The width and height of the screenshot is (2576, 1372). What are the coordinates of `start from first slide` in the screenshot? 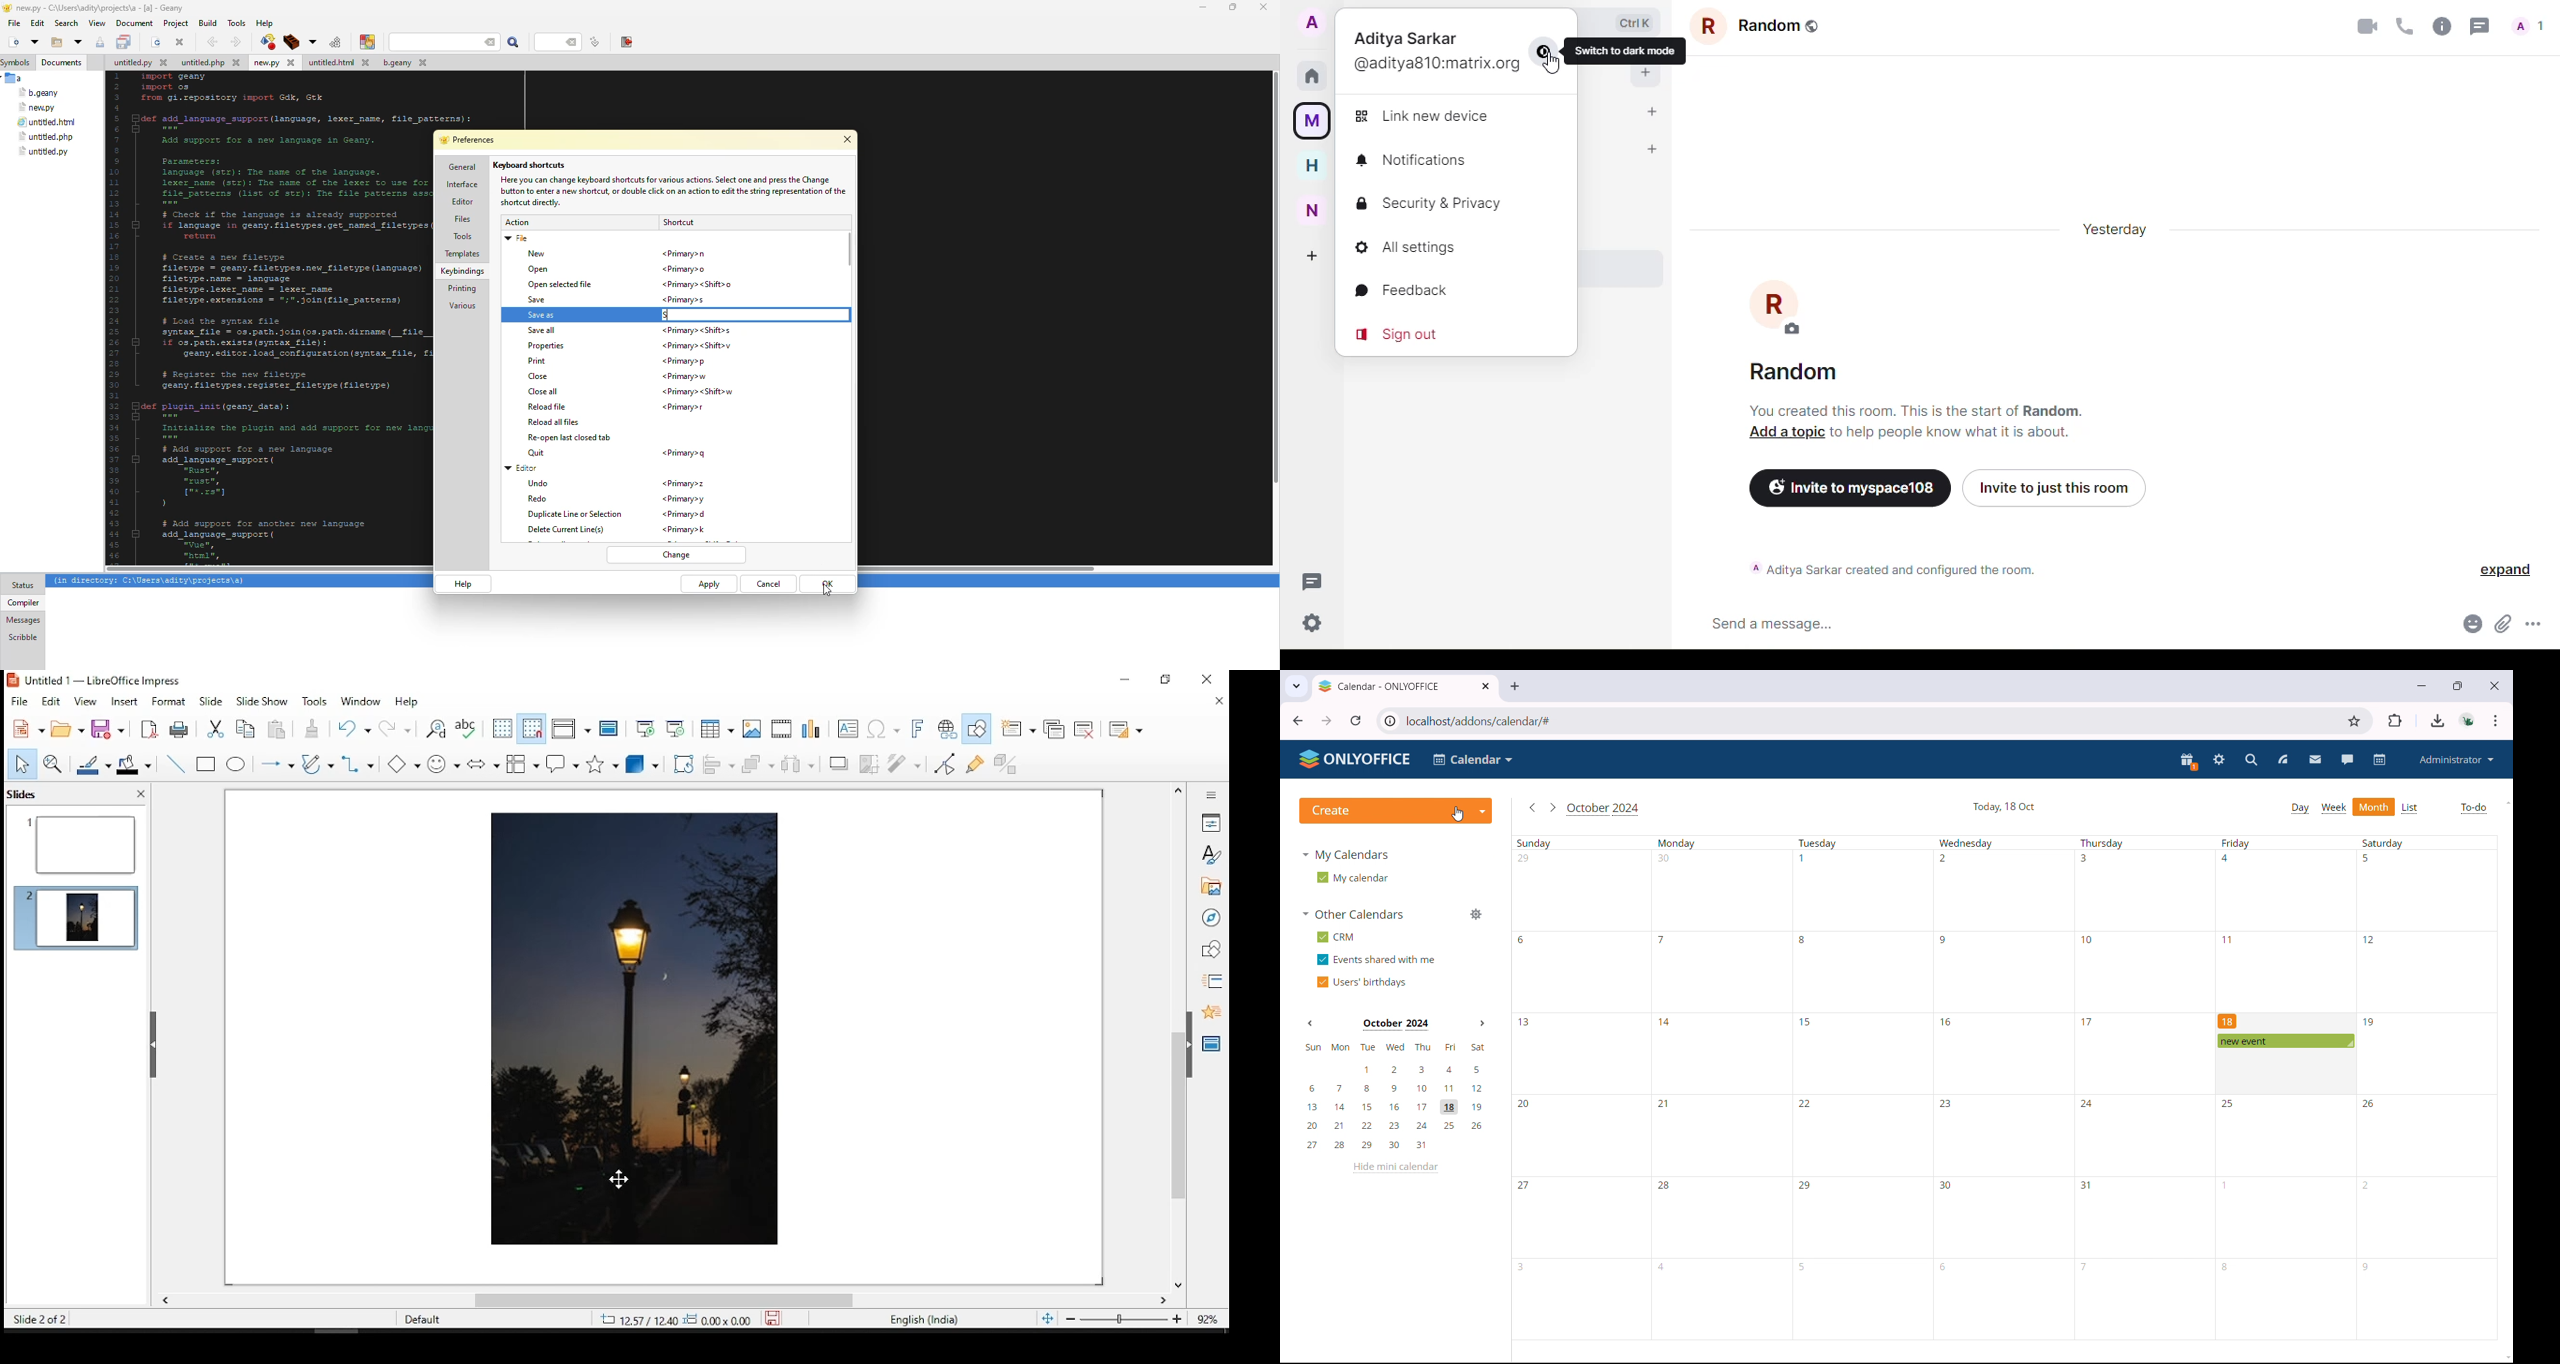 It's located at (646, 728).